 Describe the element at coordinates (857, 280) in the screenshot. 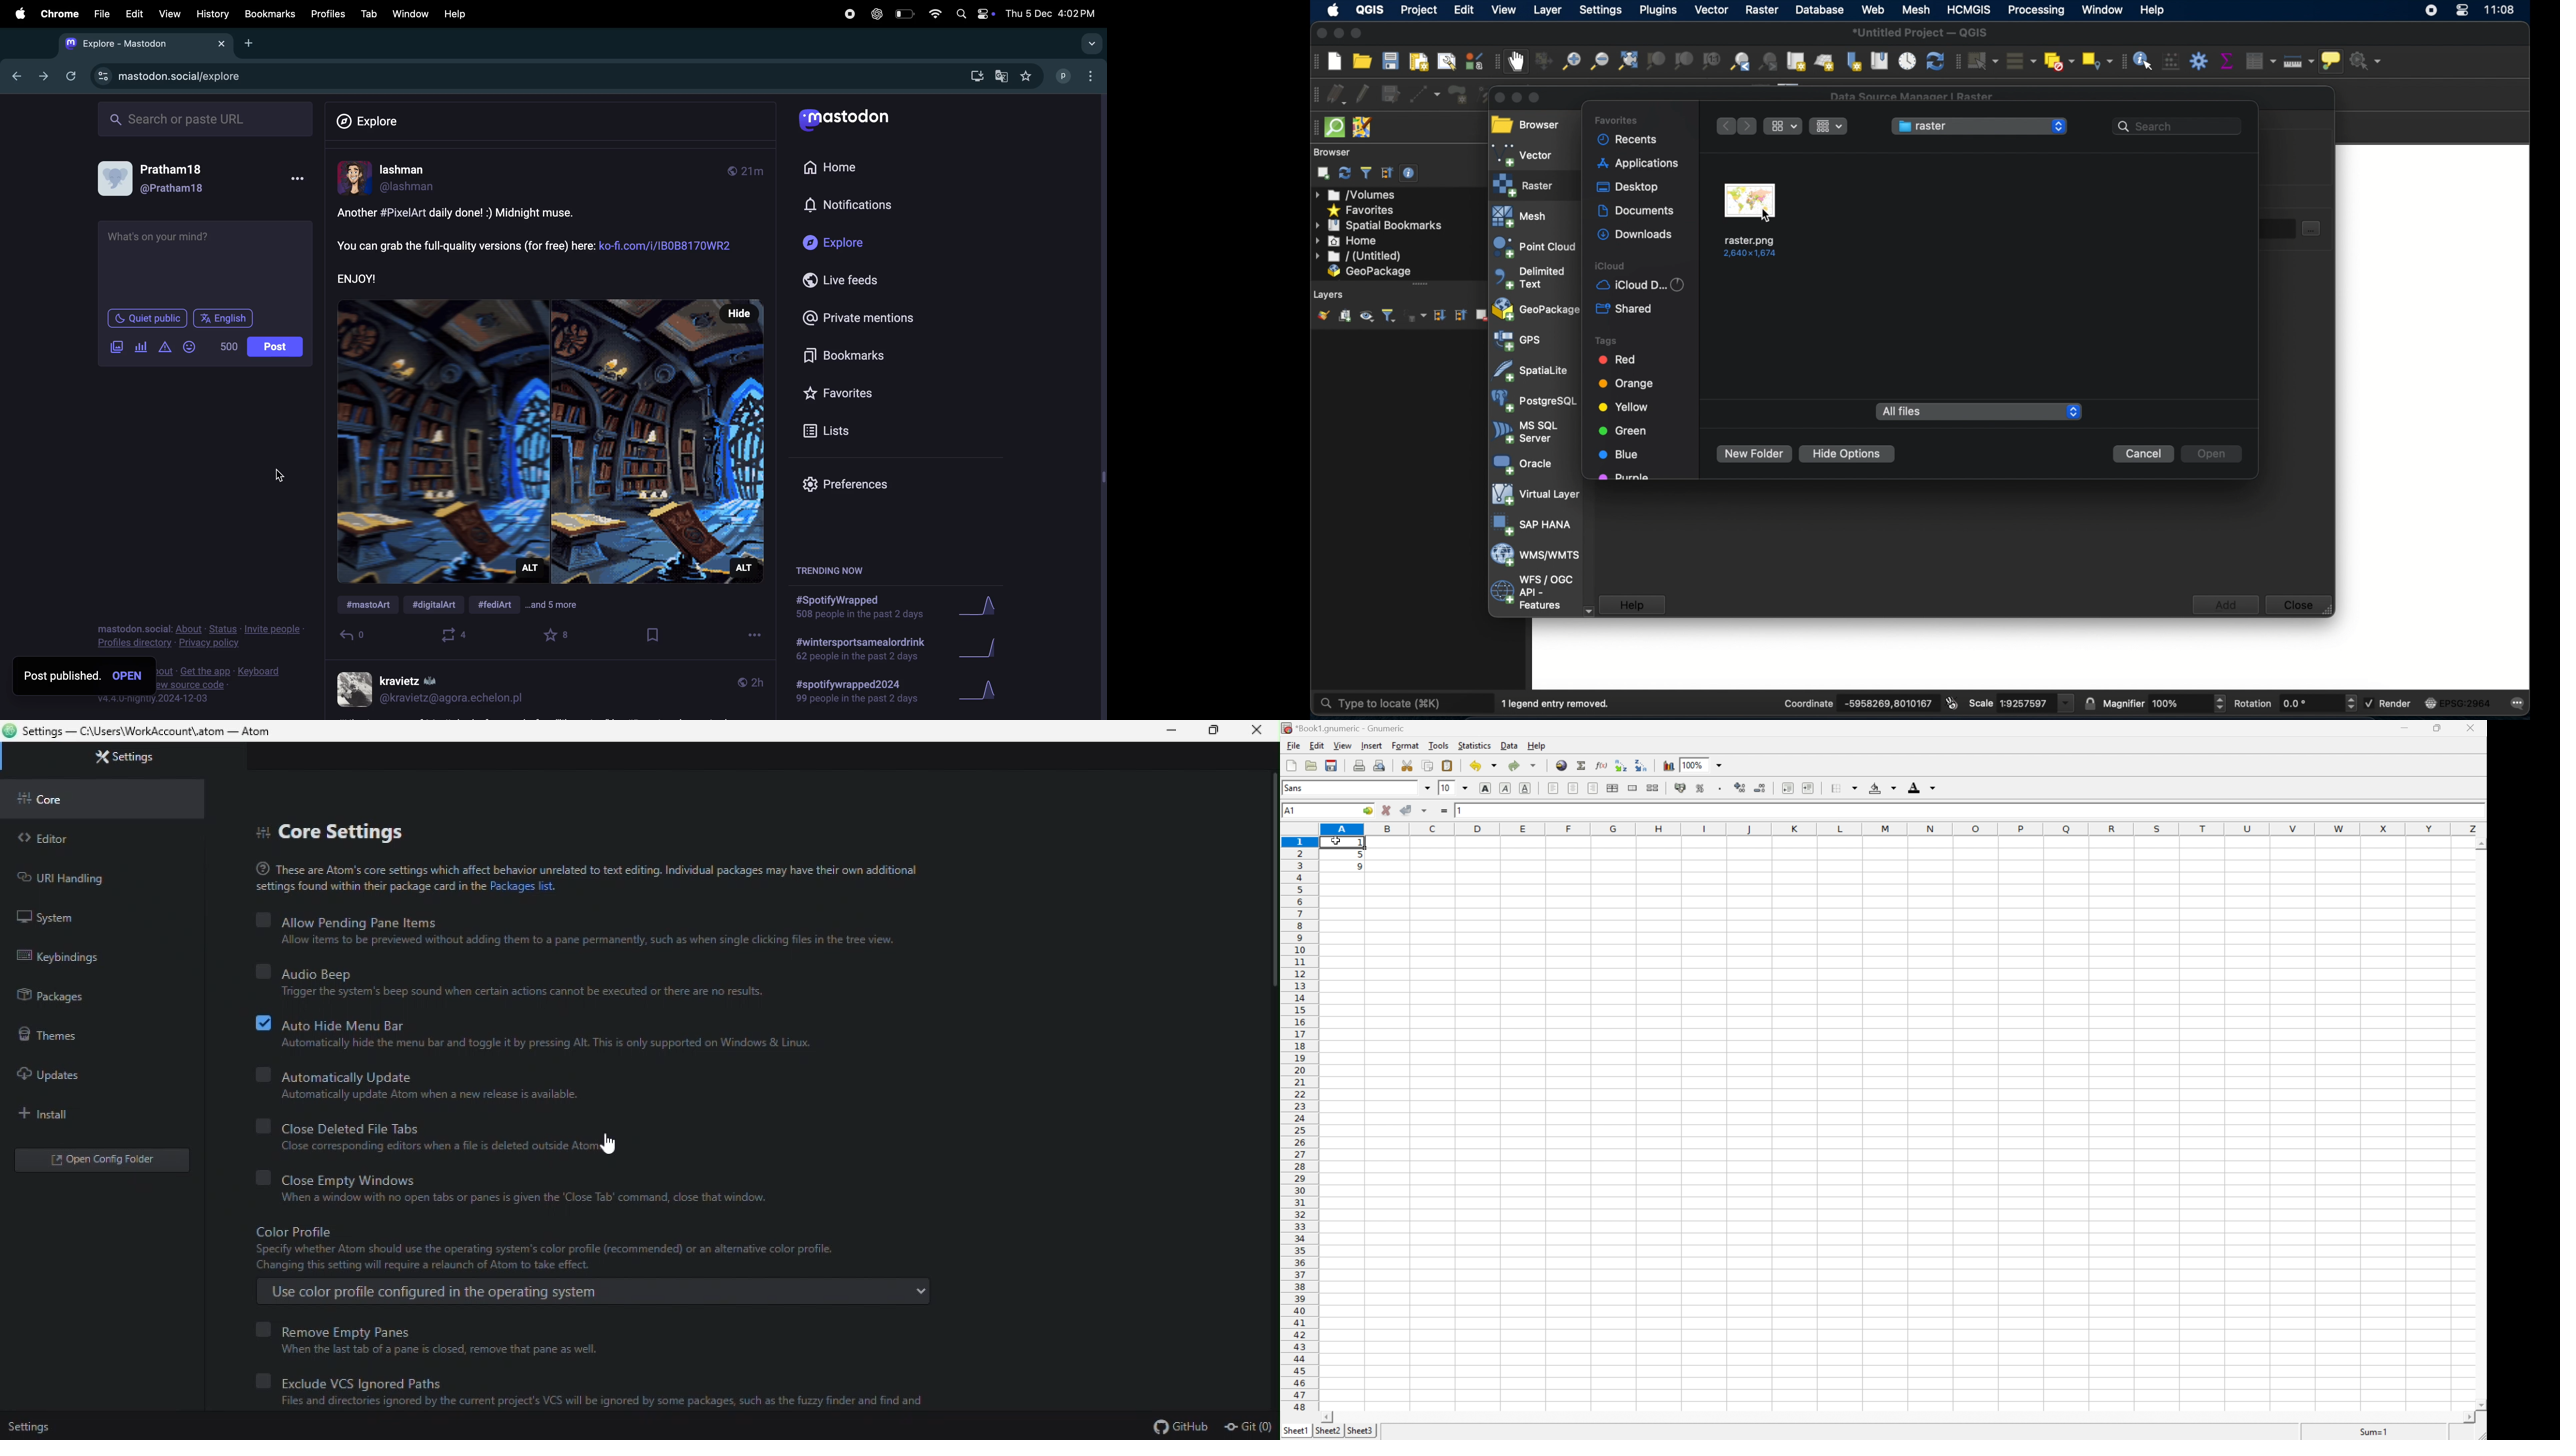

I see `Live feeds` at that location.